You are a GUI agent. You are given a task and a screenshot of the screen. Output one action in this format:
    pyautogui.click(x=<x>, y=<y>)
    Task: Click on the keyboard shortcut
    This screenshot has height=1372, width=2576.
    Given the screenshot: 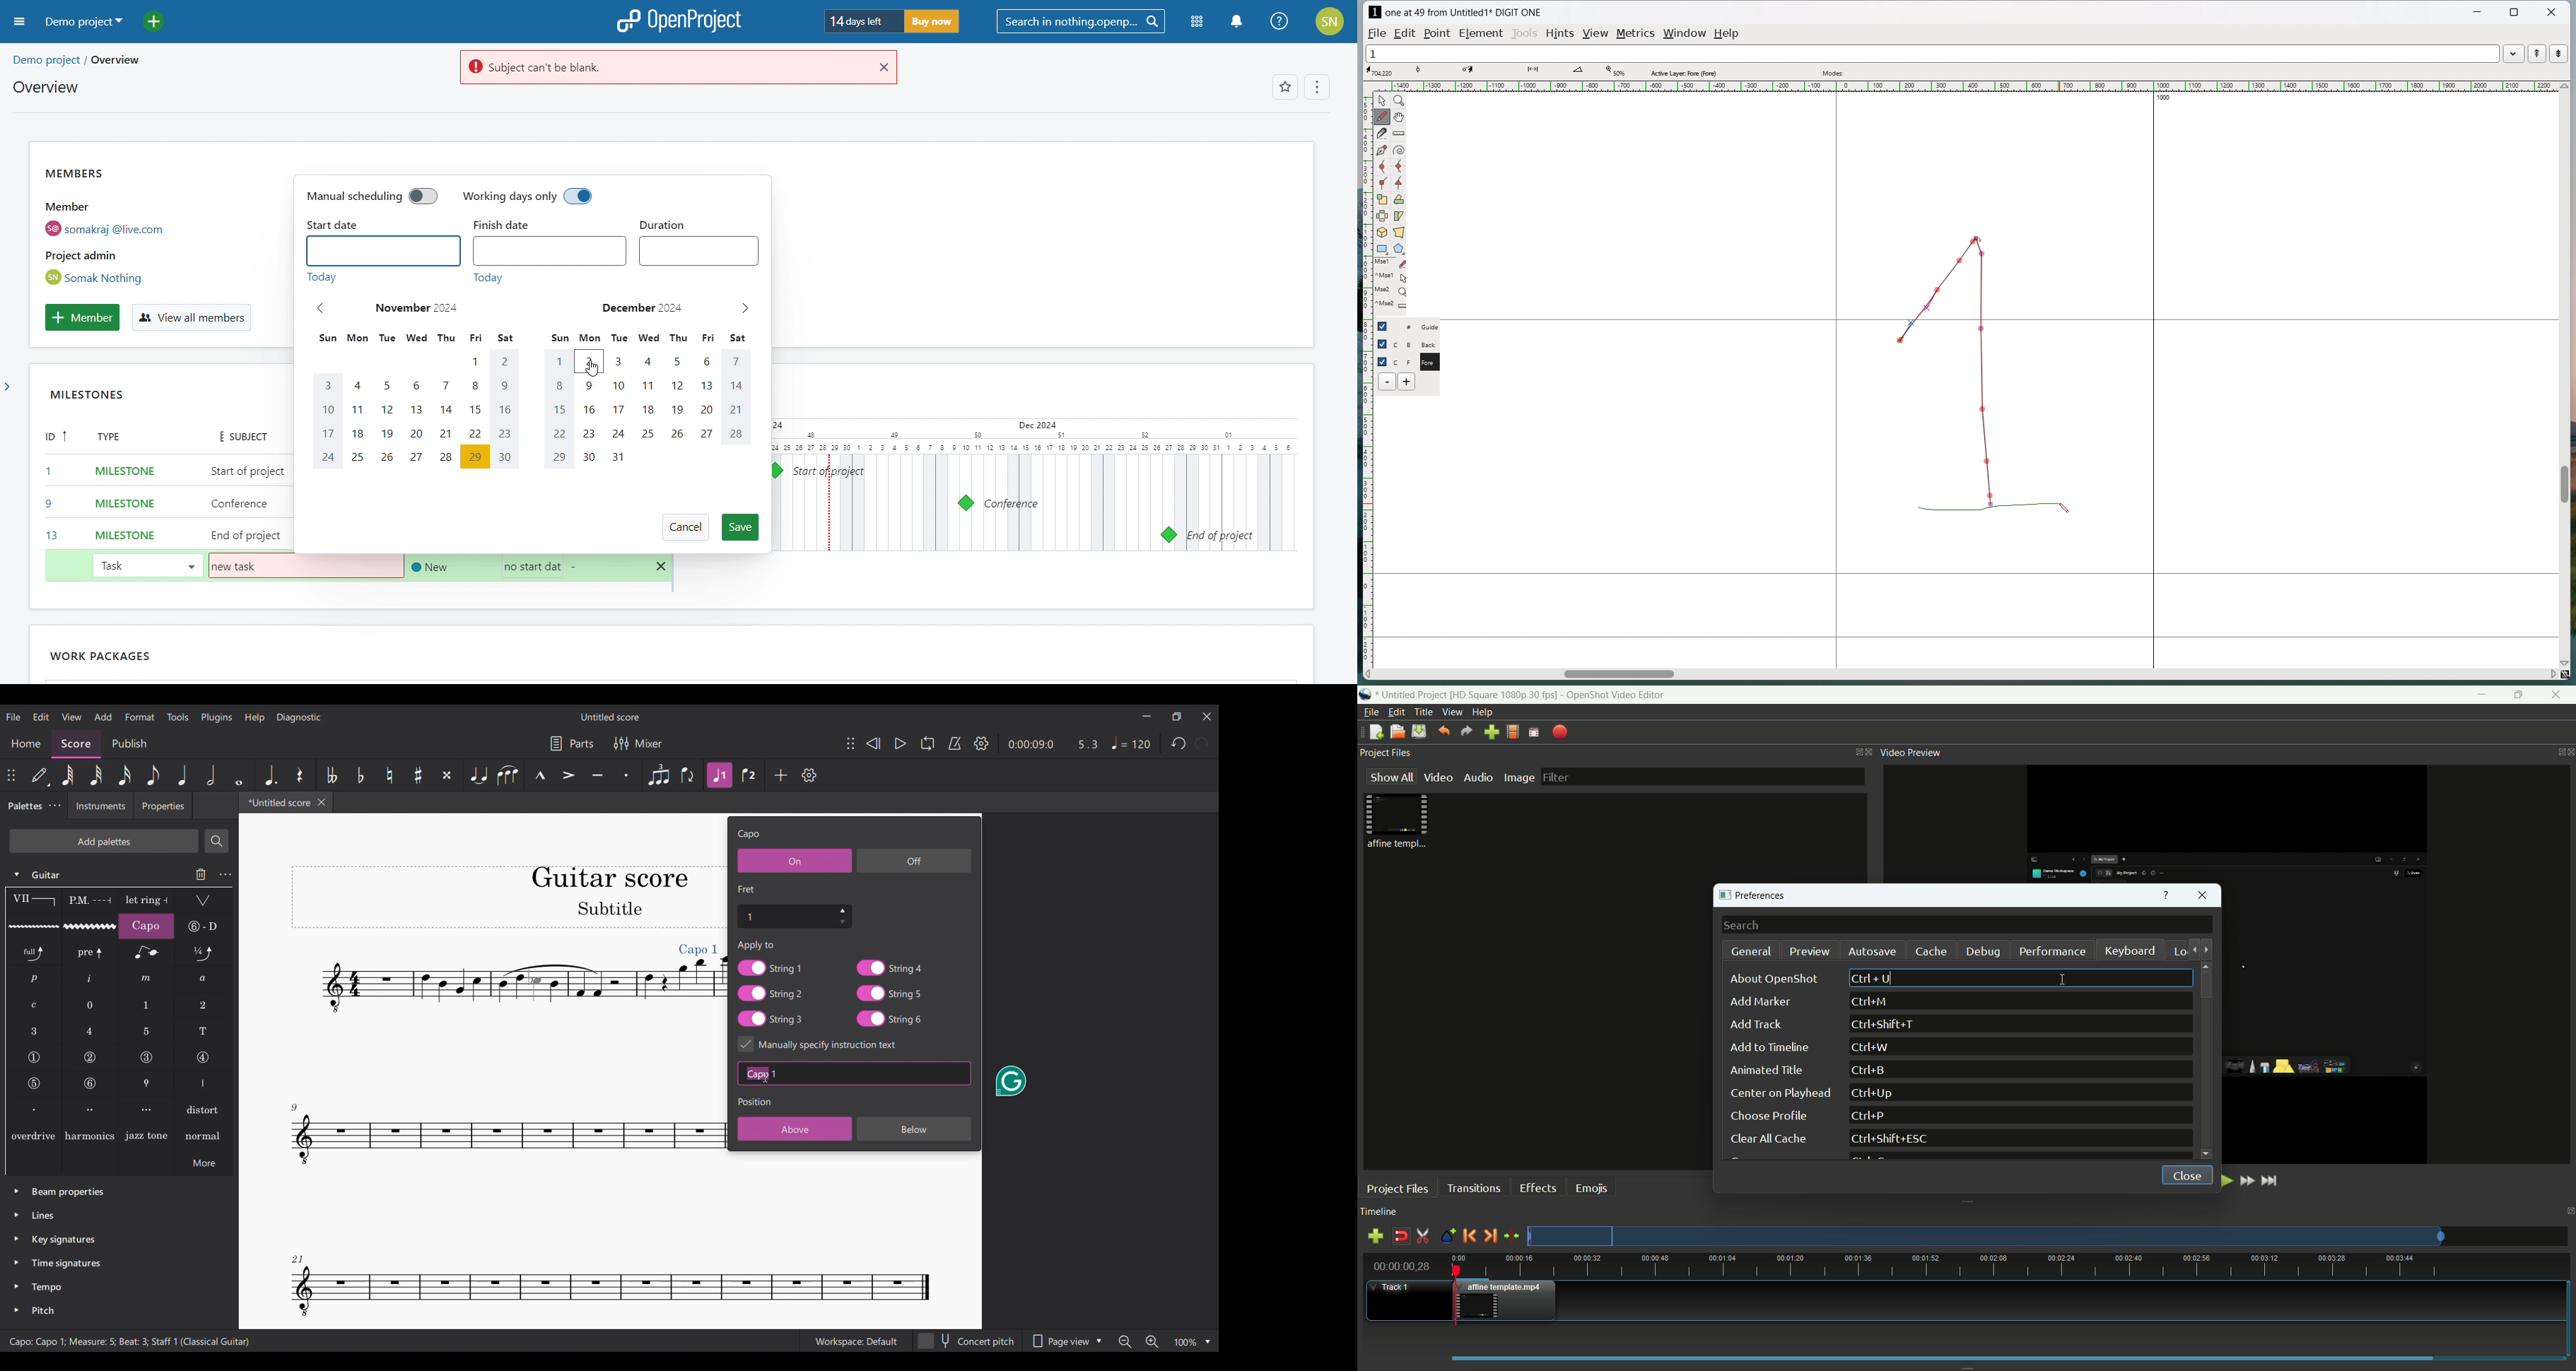 What is the action you would take?
    pyautogui.click(x=1871, y=1070)
    